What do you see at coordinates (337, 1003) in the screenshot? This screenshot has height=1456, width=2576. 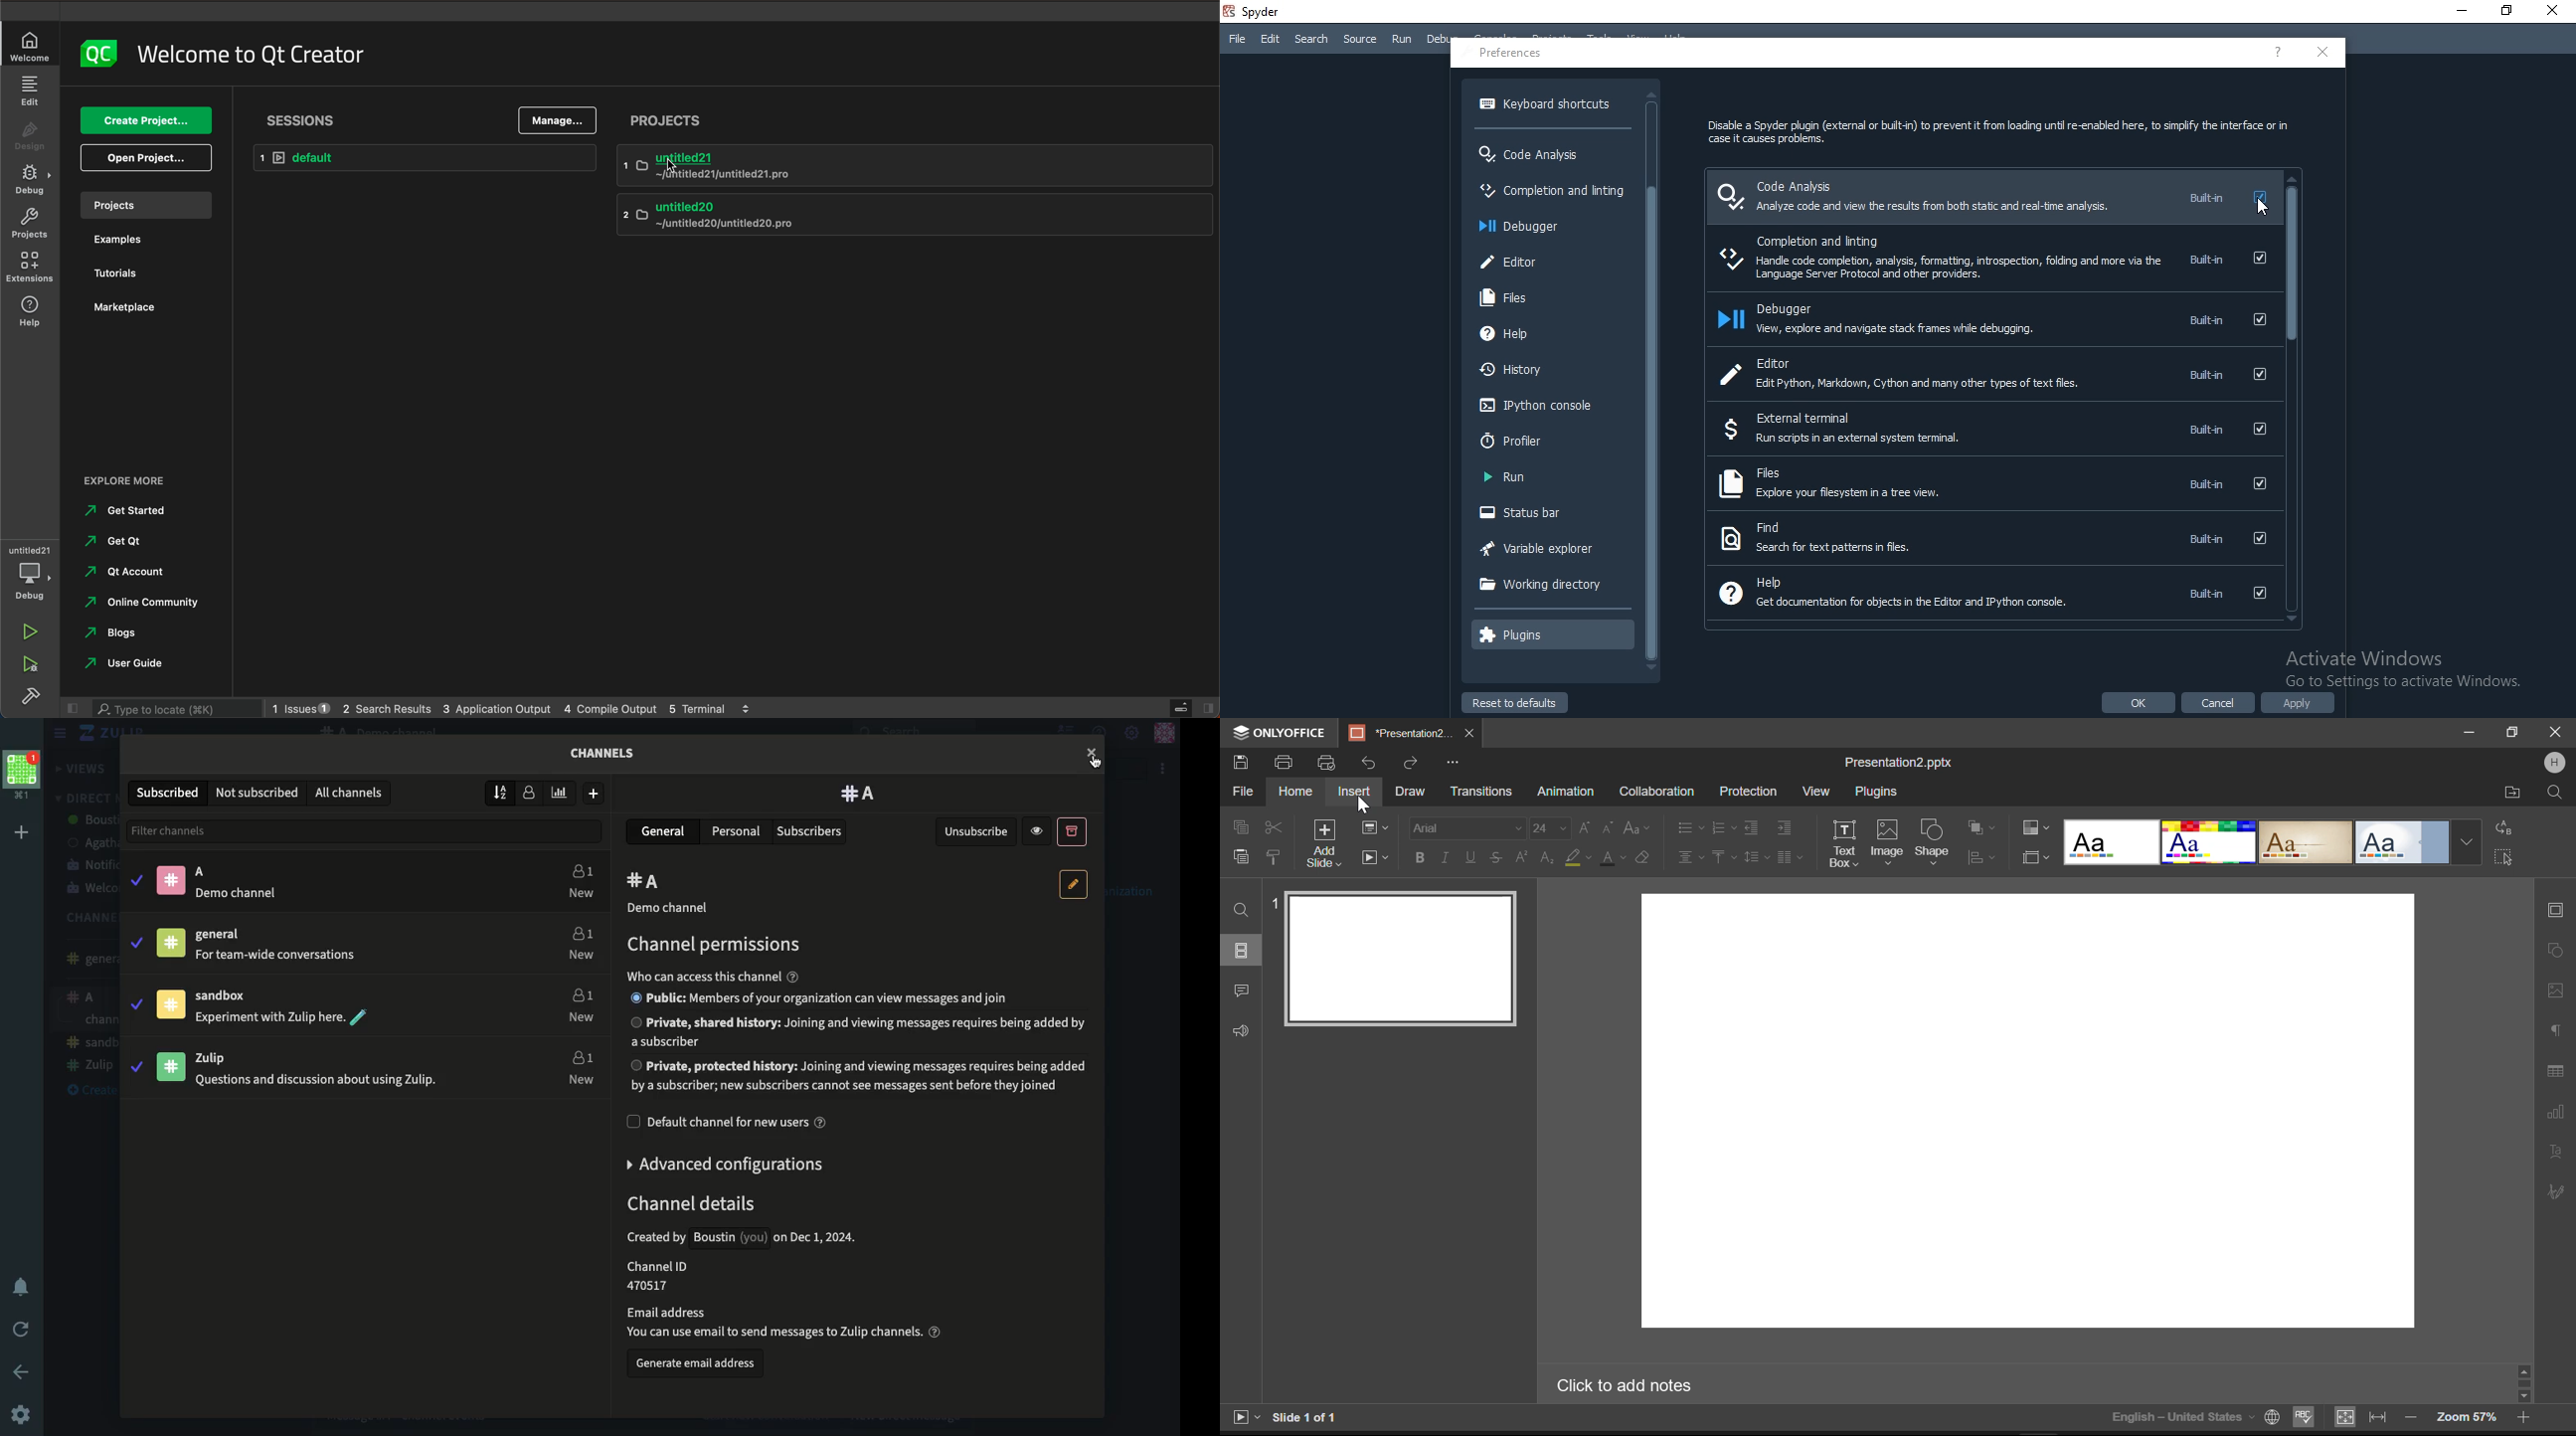 I see `Sandbox` at bounding box center [337, 1003].